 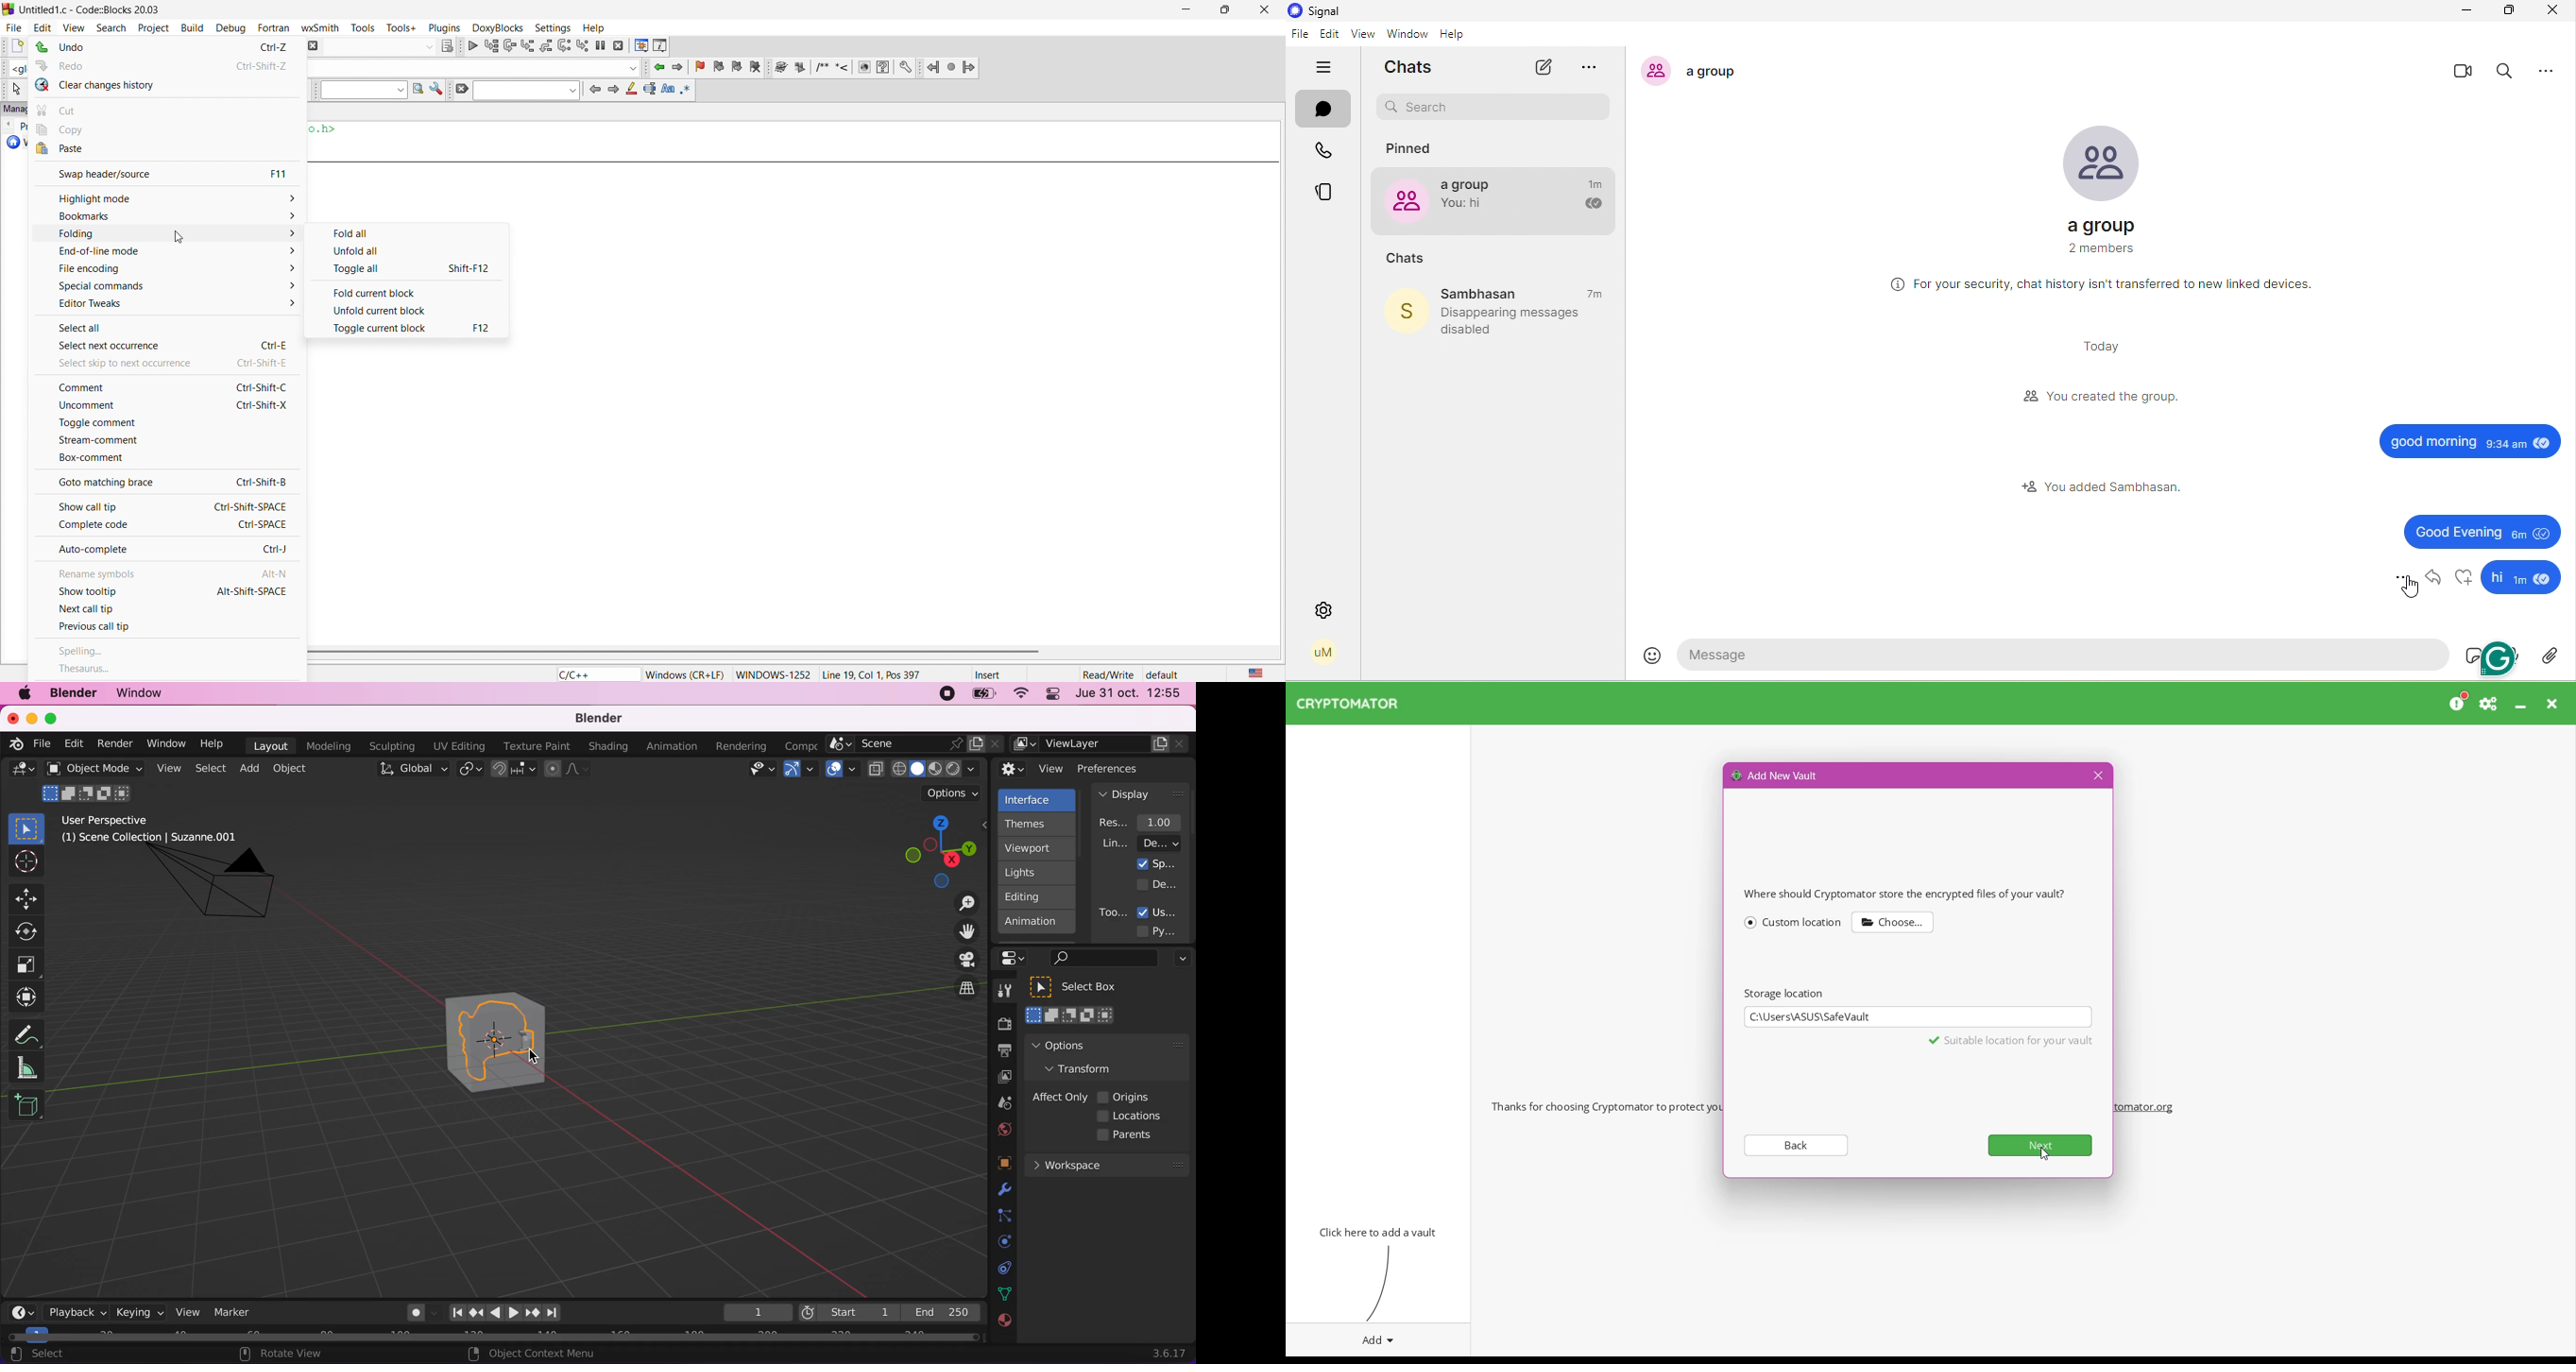 I want to click on minimize, so click(x=2463, y=11).